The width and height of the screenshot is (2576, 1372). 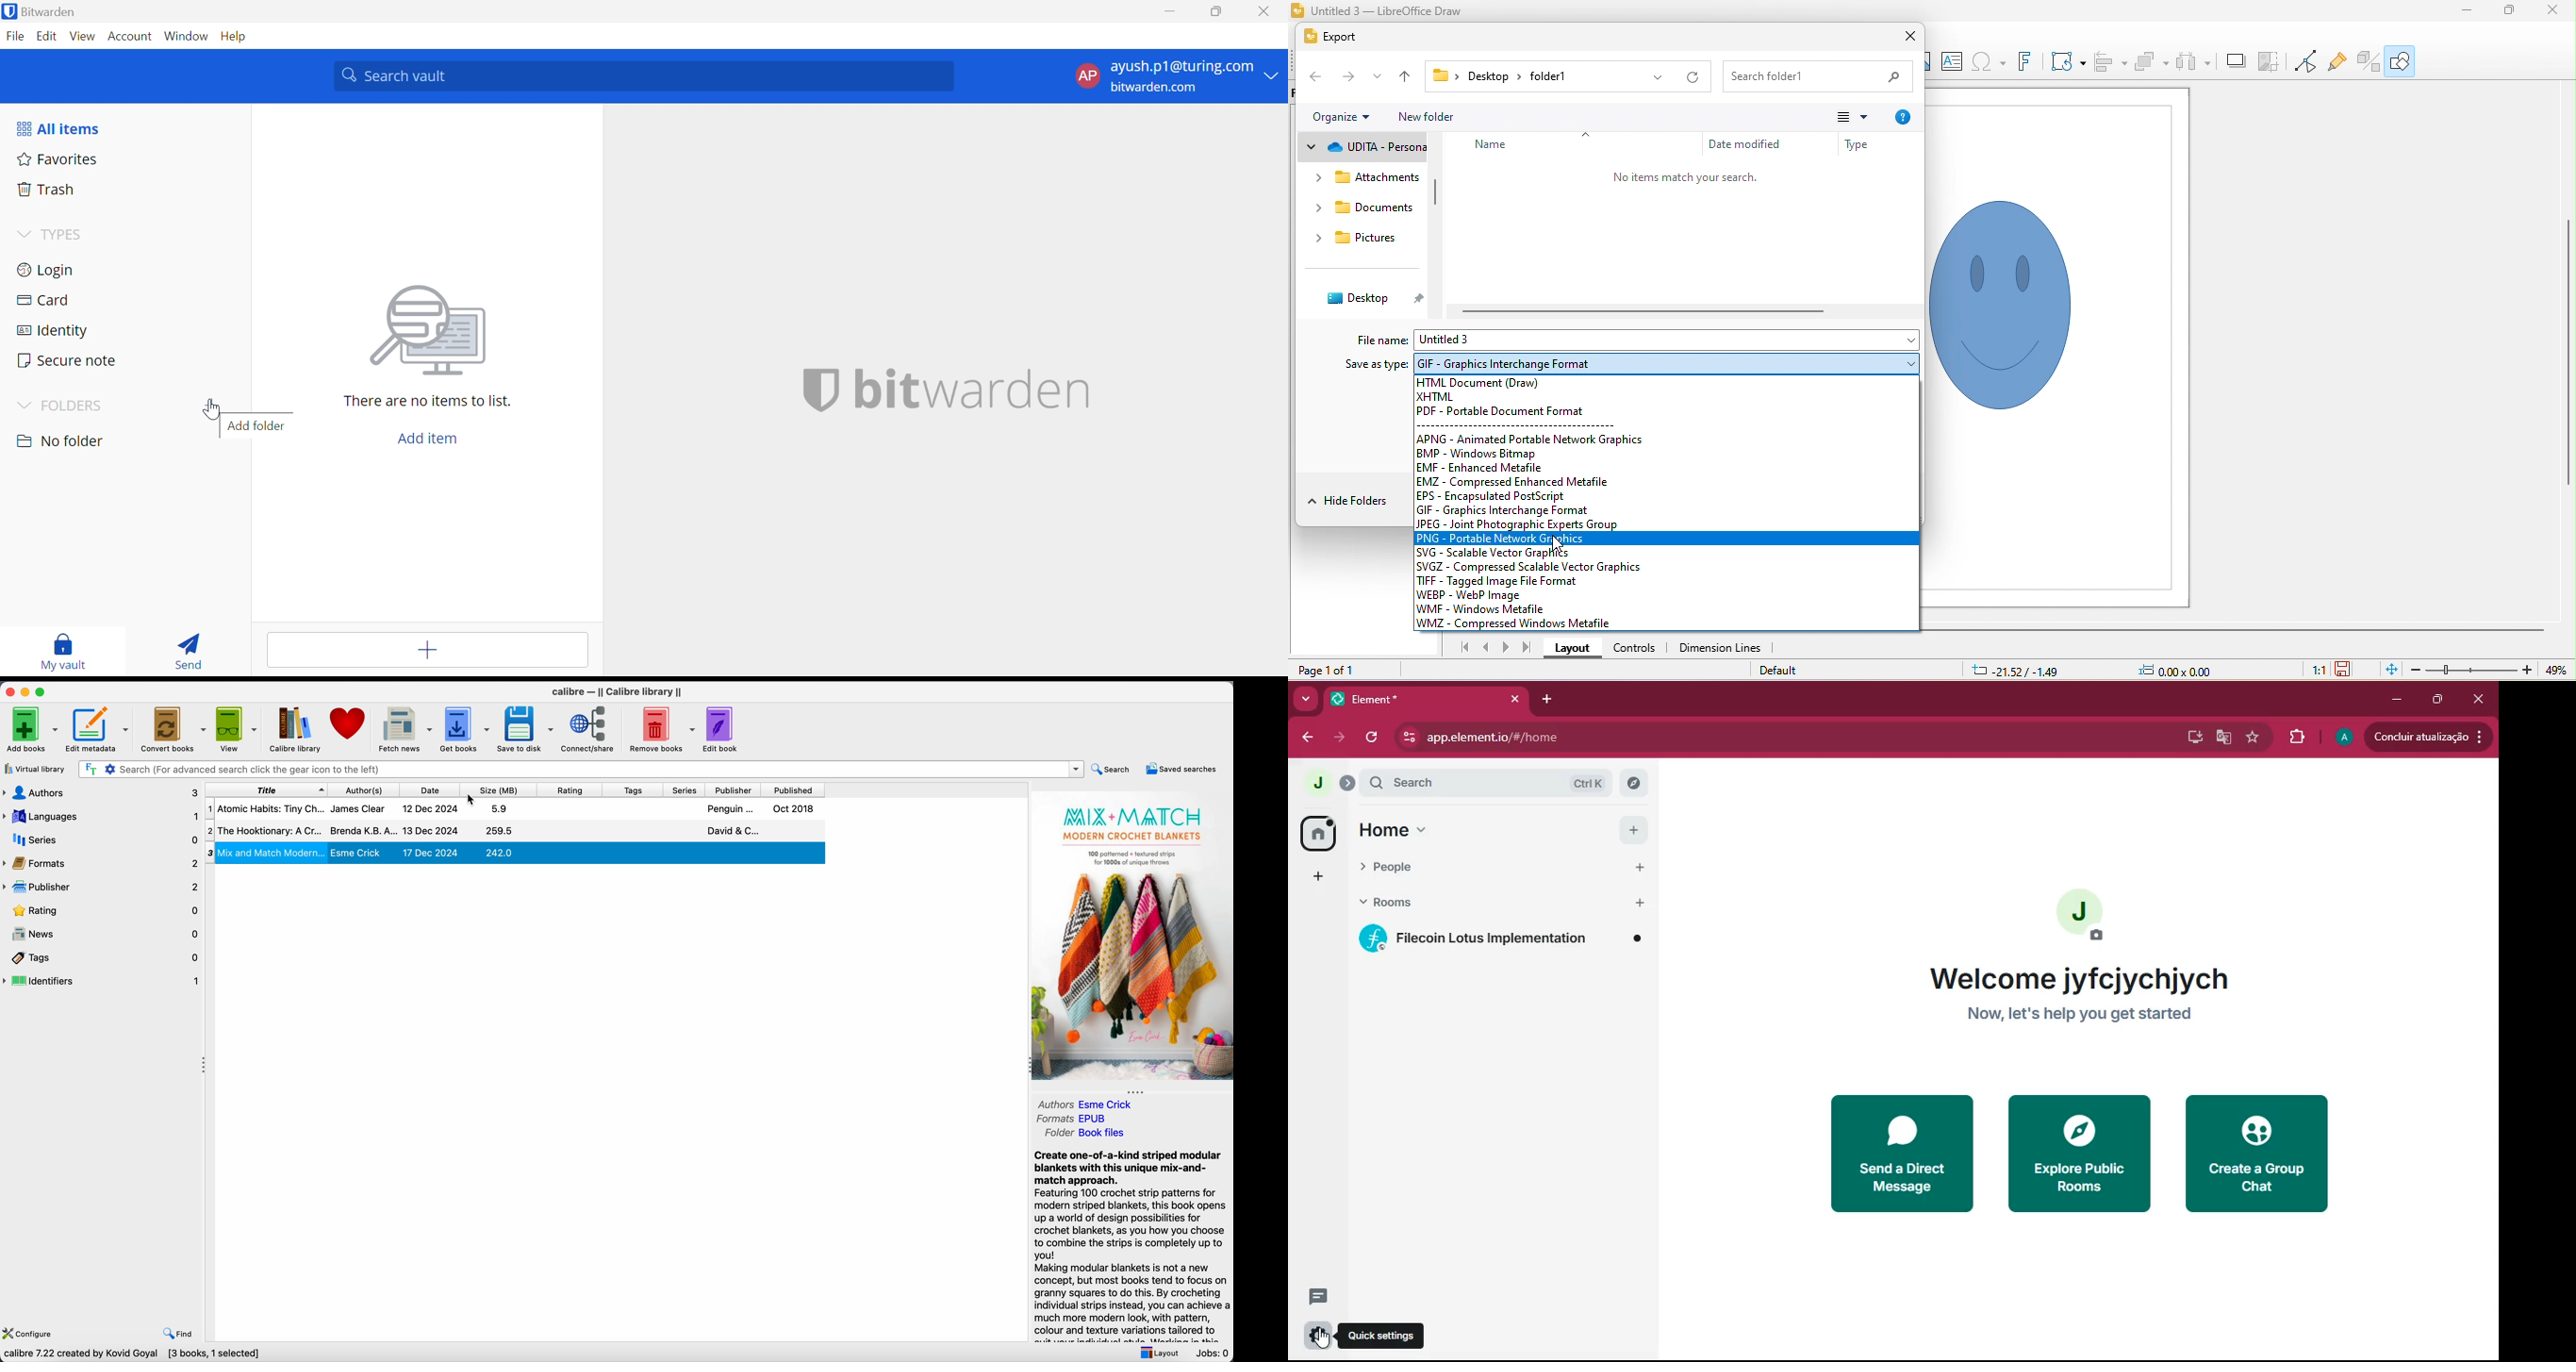 What do you see at coordinates (1506, 648) in the screenshot?
I see `next` at bounding box center [1506, 648].